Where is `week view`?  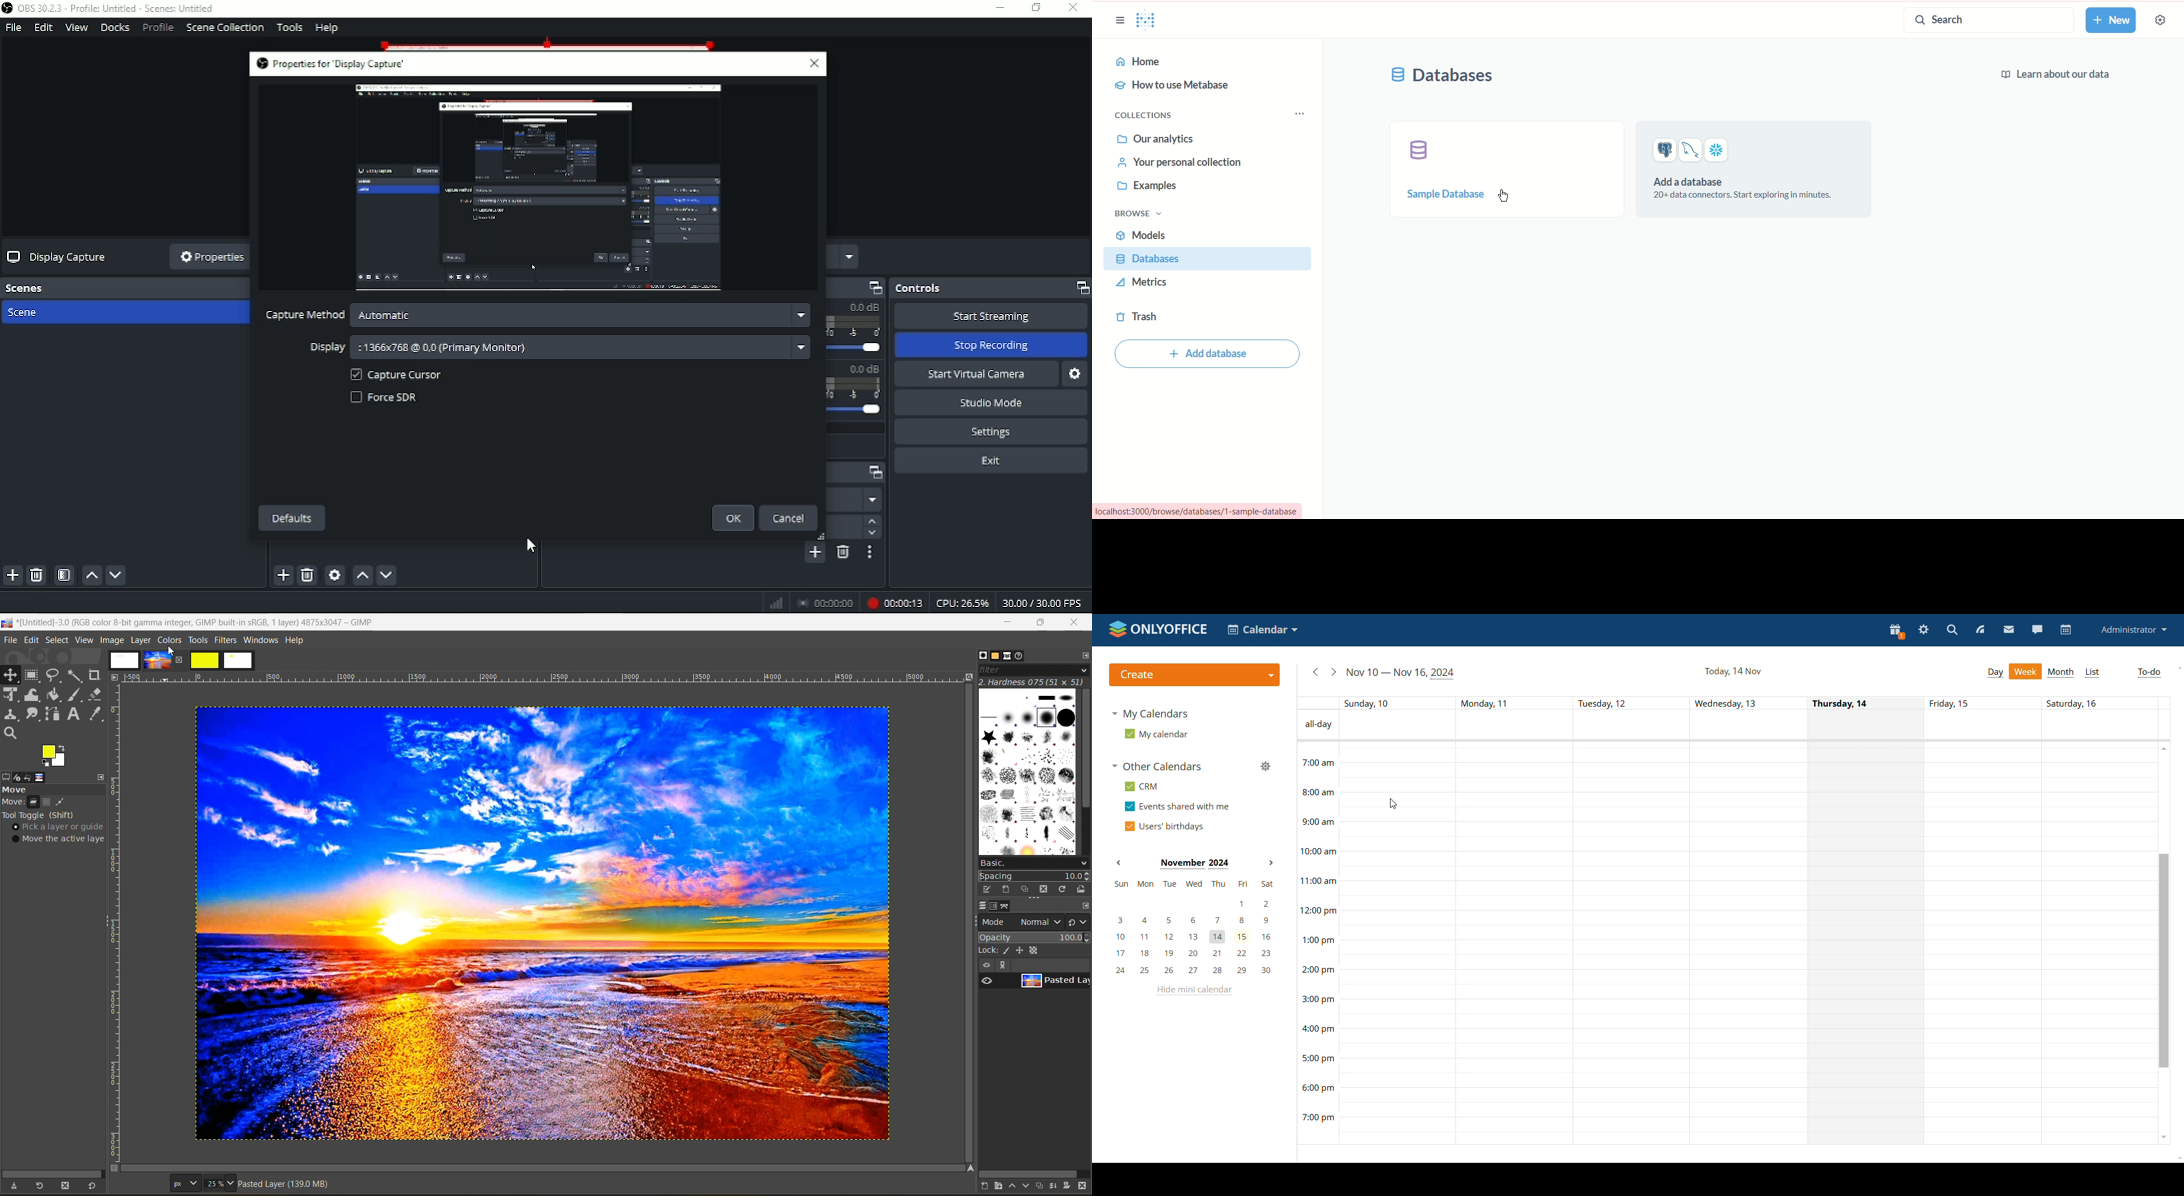
week view is located at coordinates (2026, 671).